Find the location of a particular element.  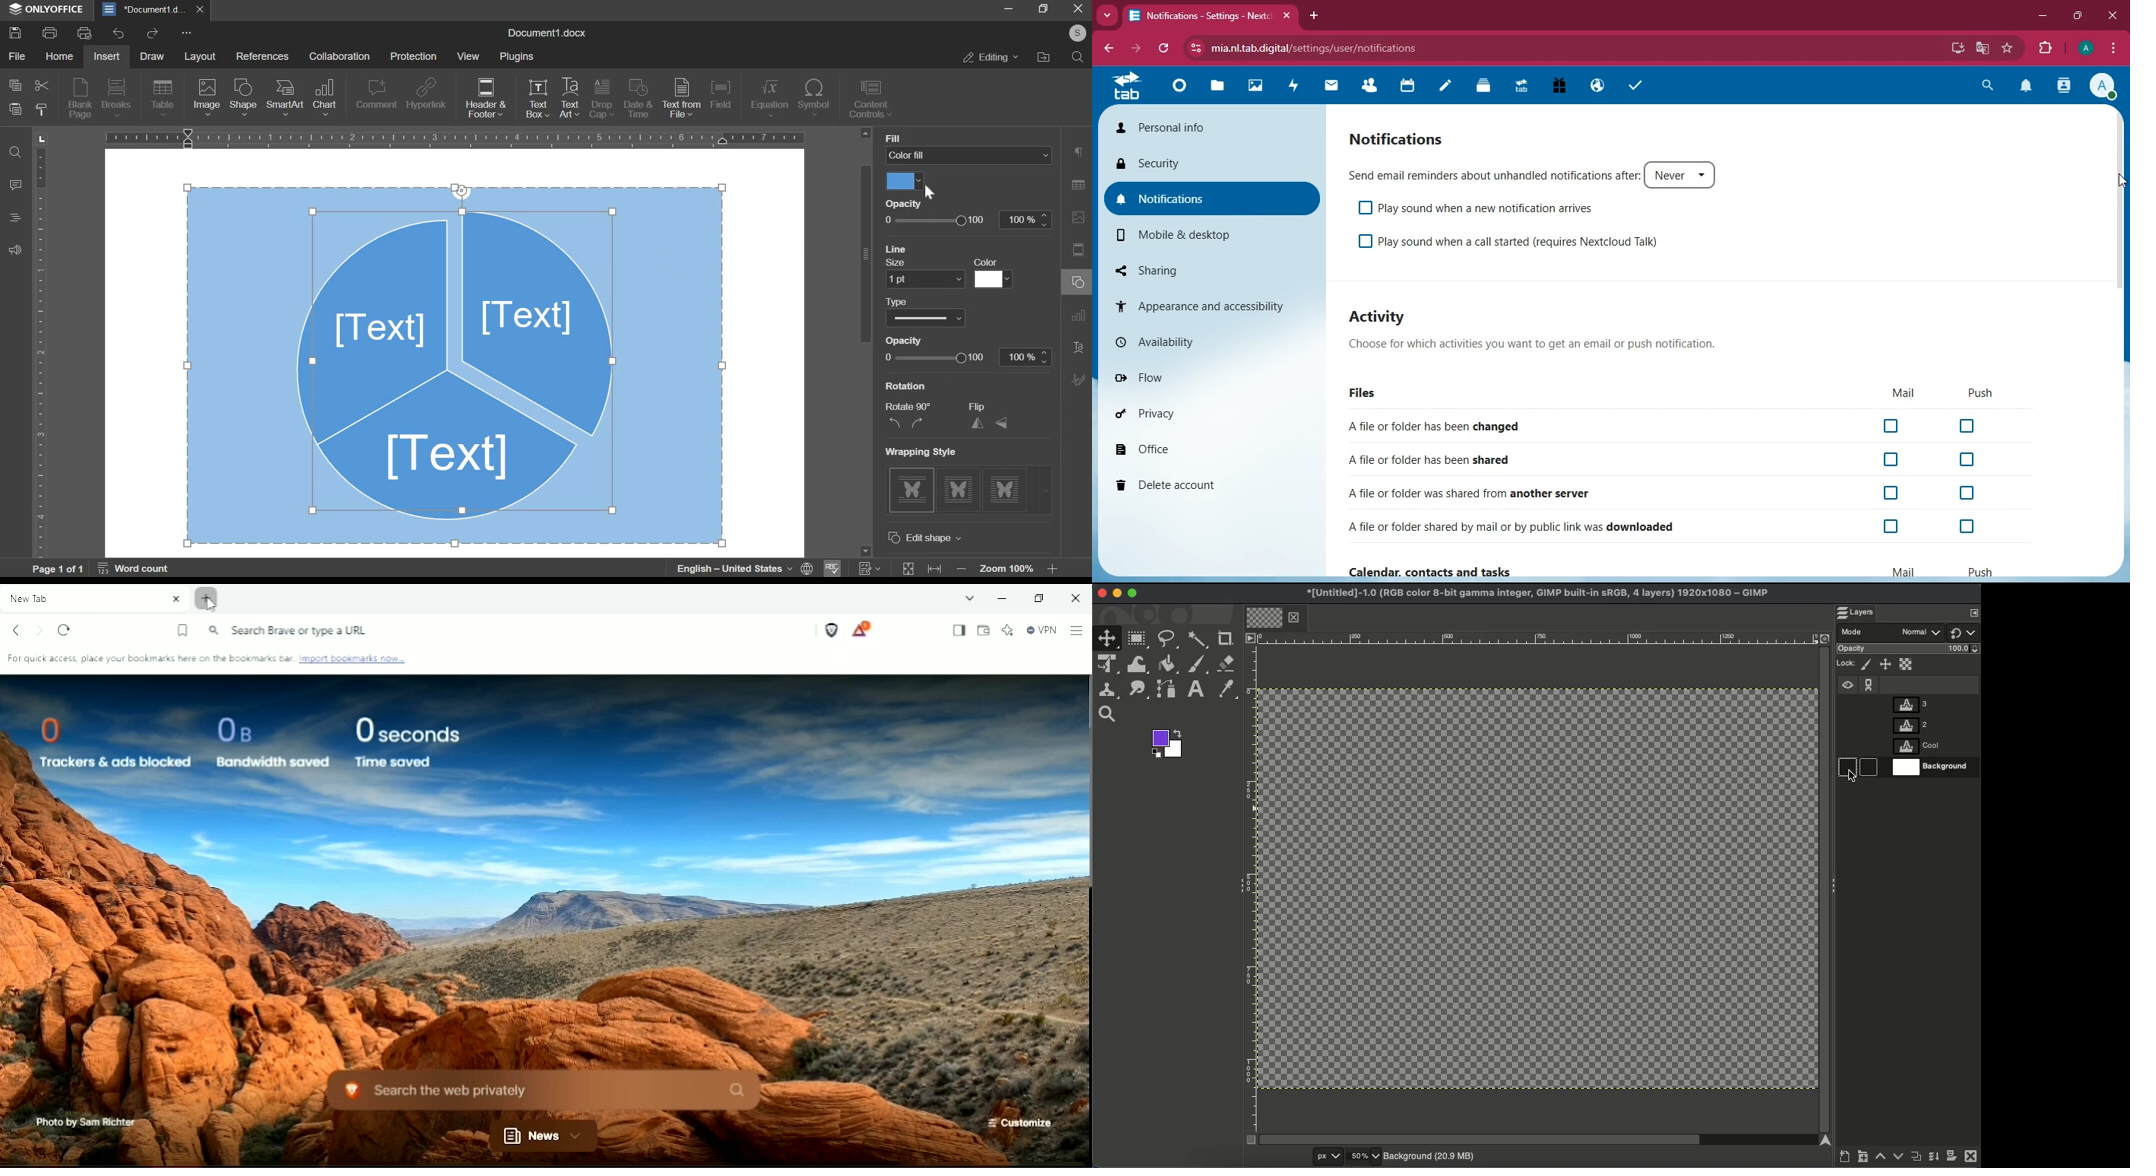

Customize and control Brave is located at coordinates (1077, 630).